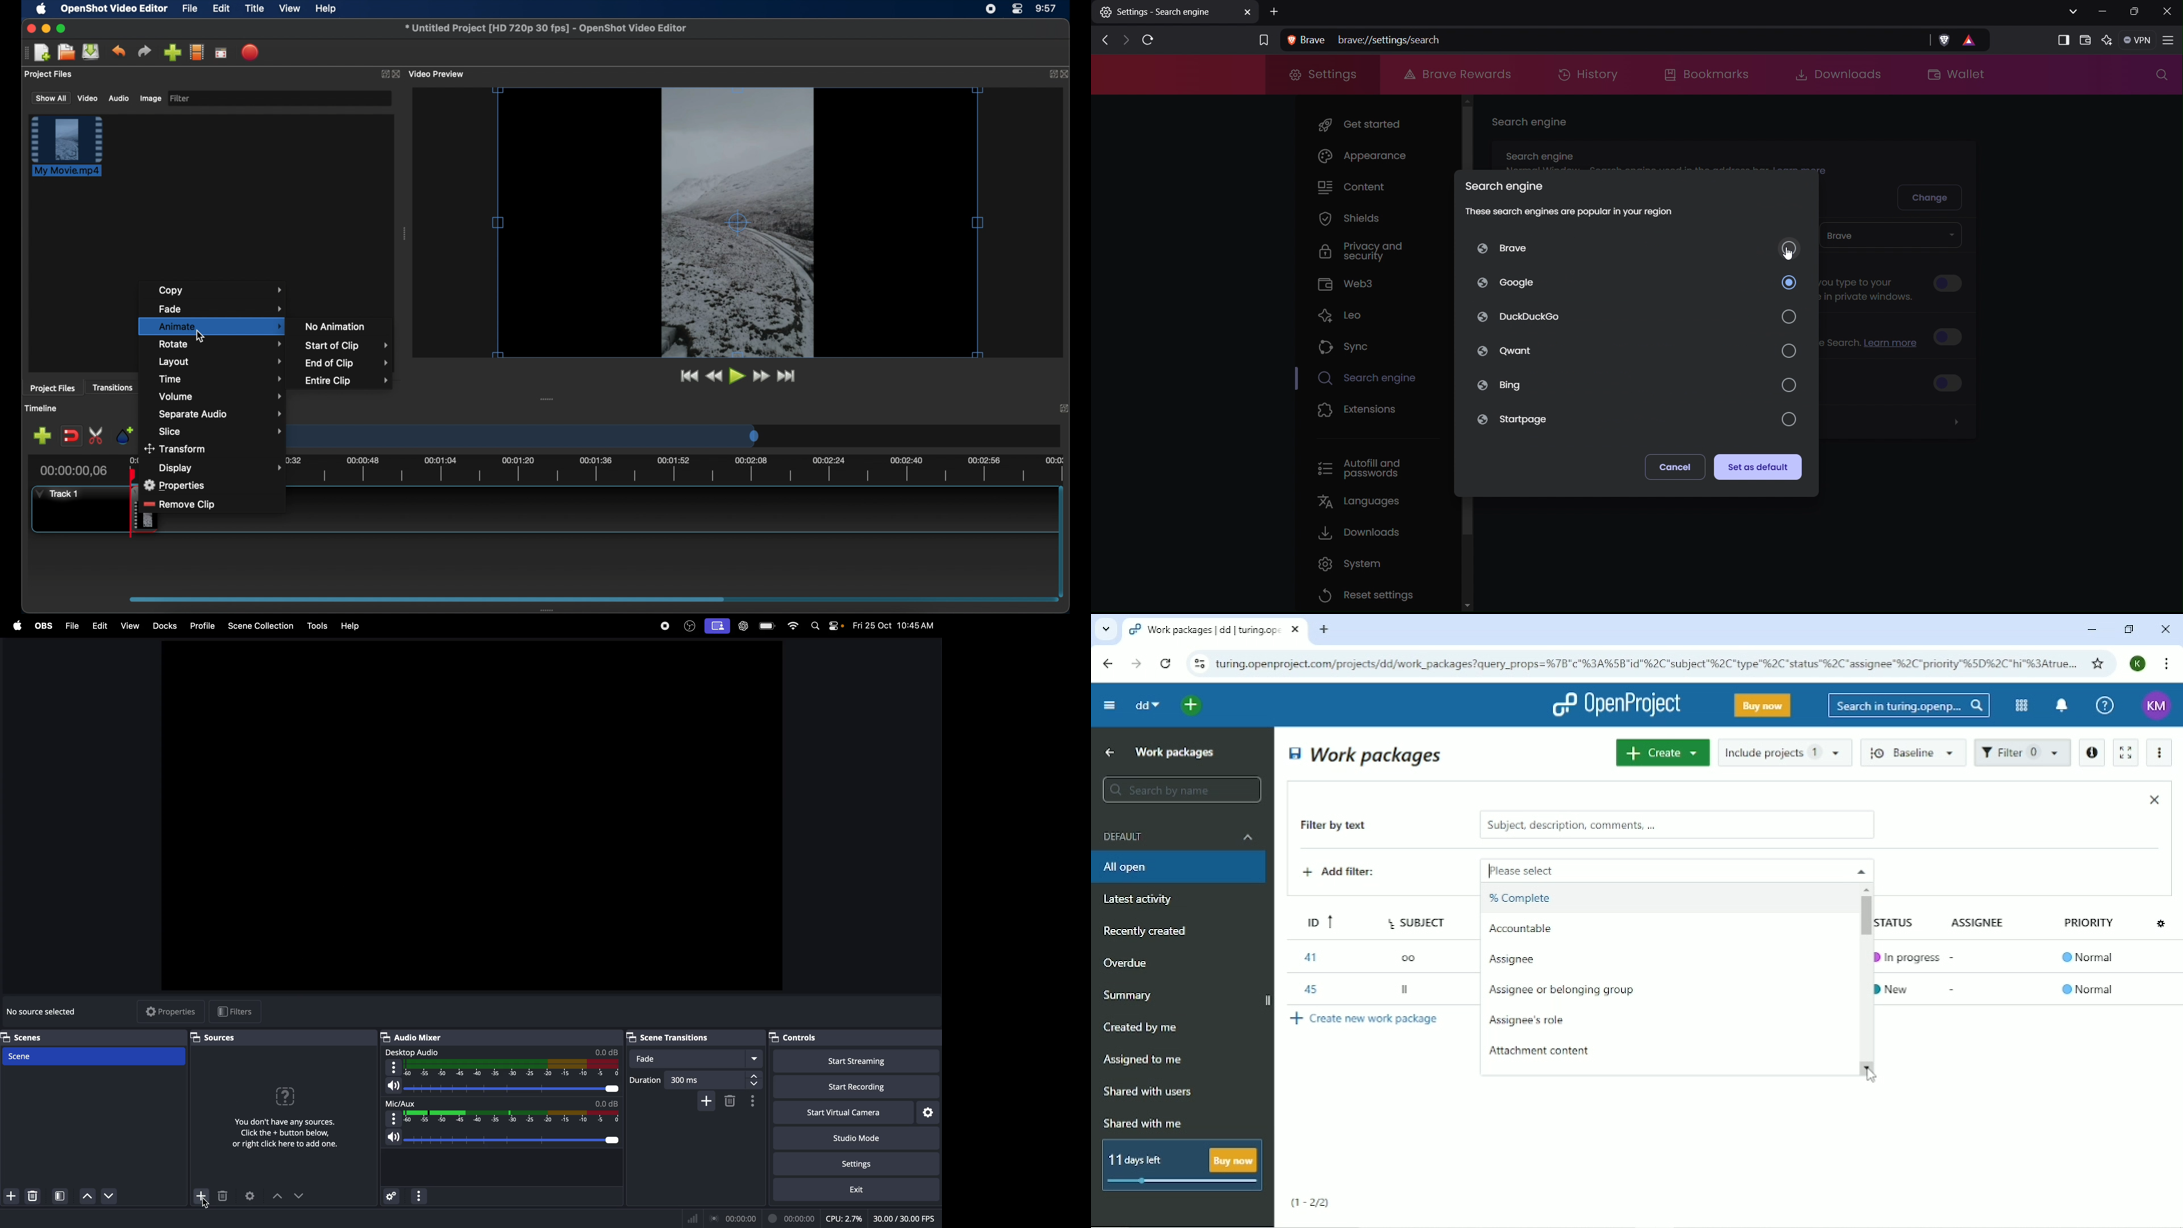 The width and height of the screenshot is (2184, 1232). I want to click on rotate menu, so click(221, 343).